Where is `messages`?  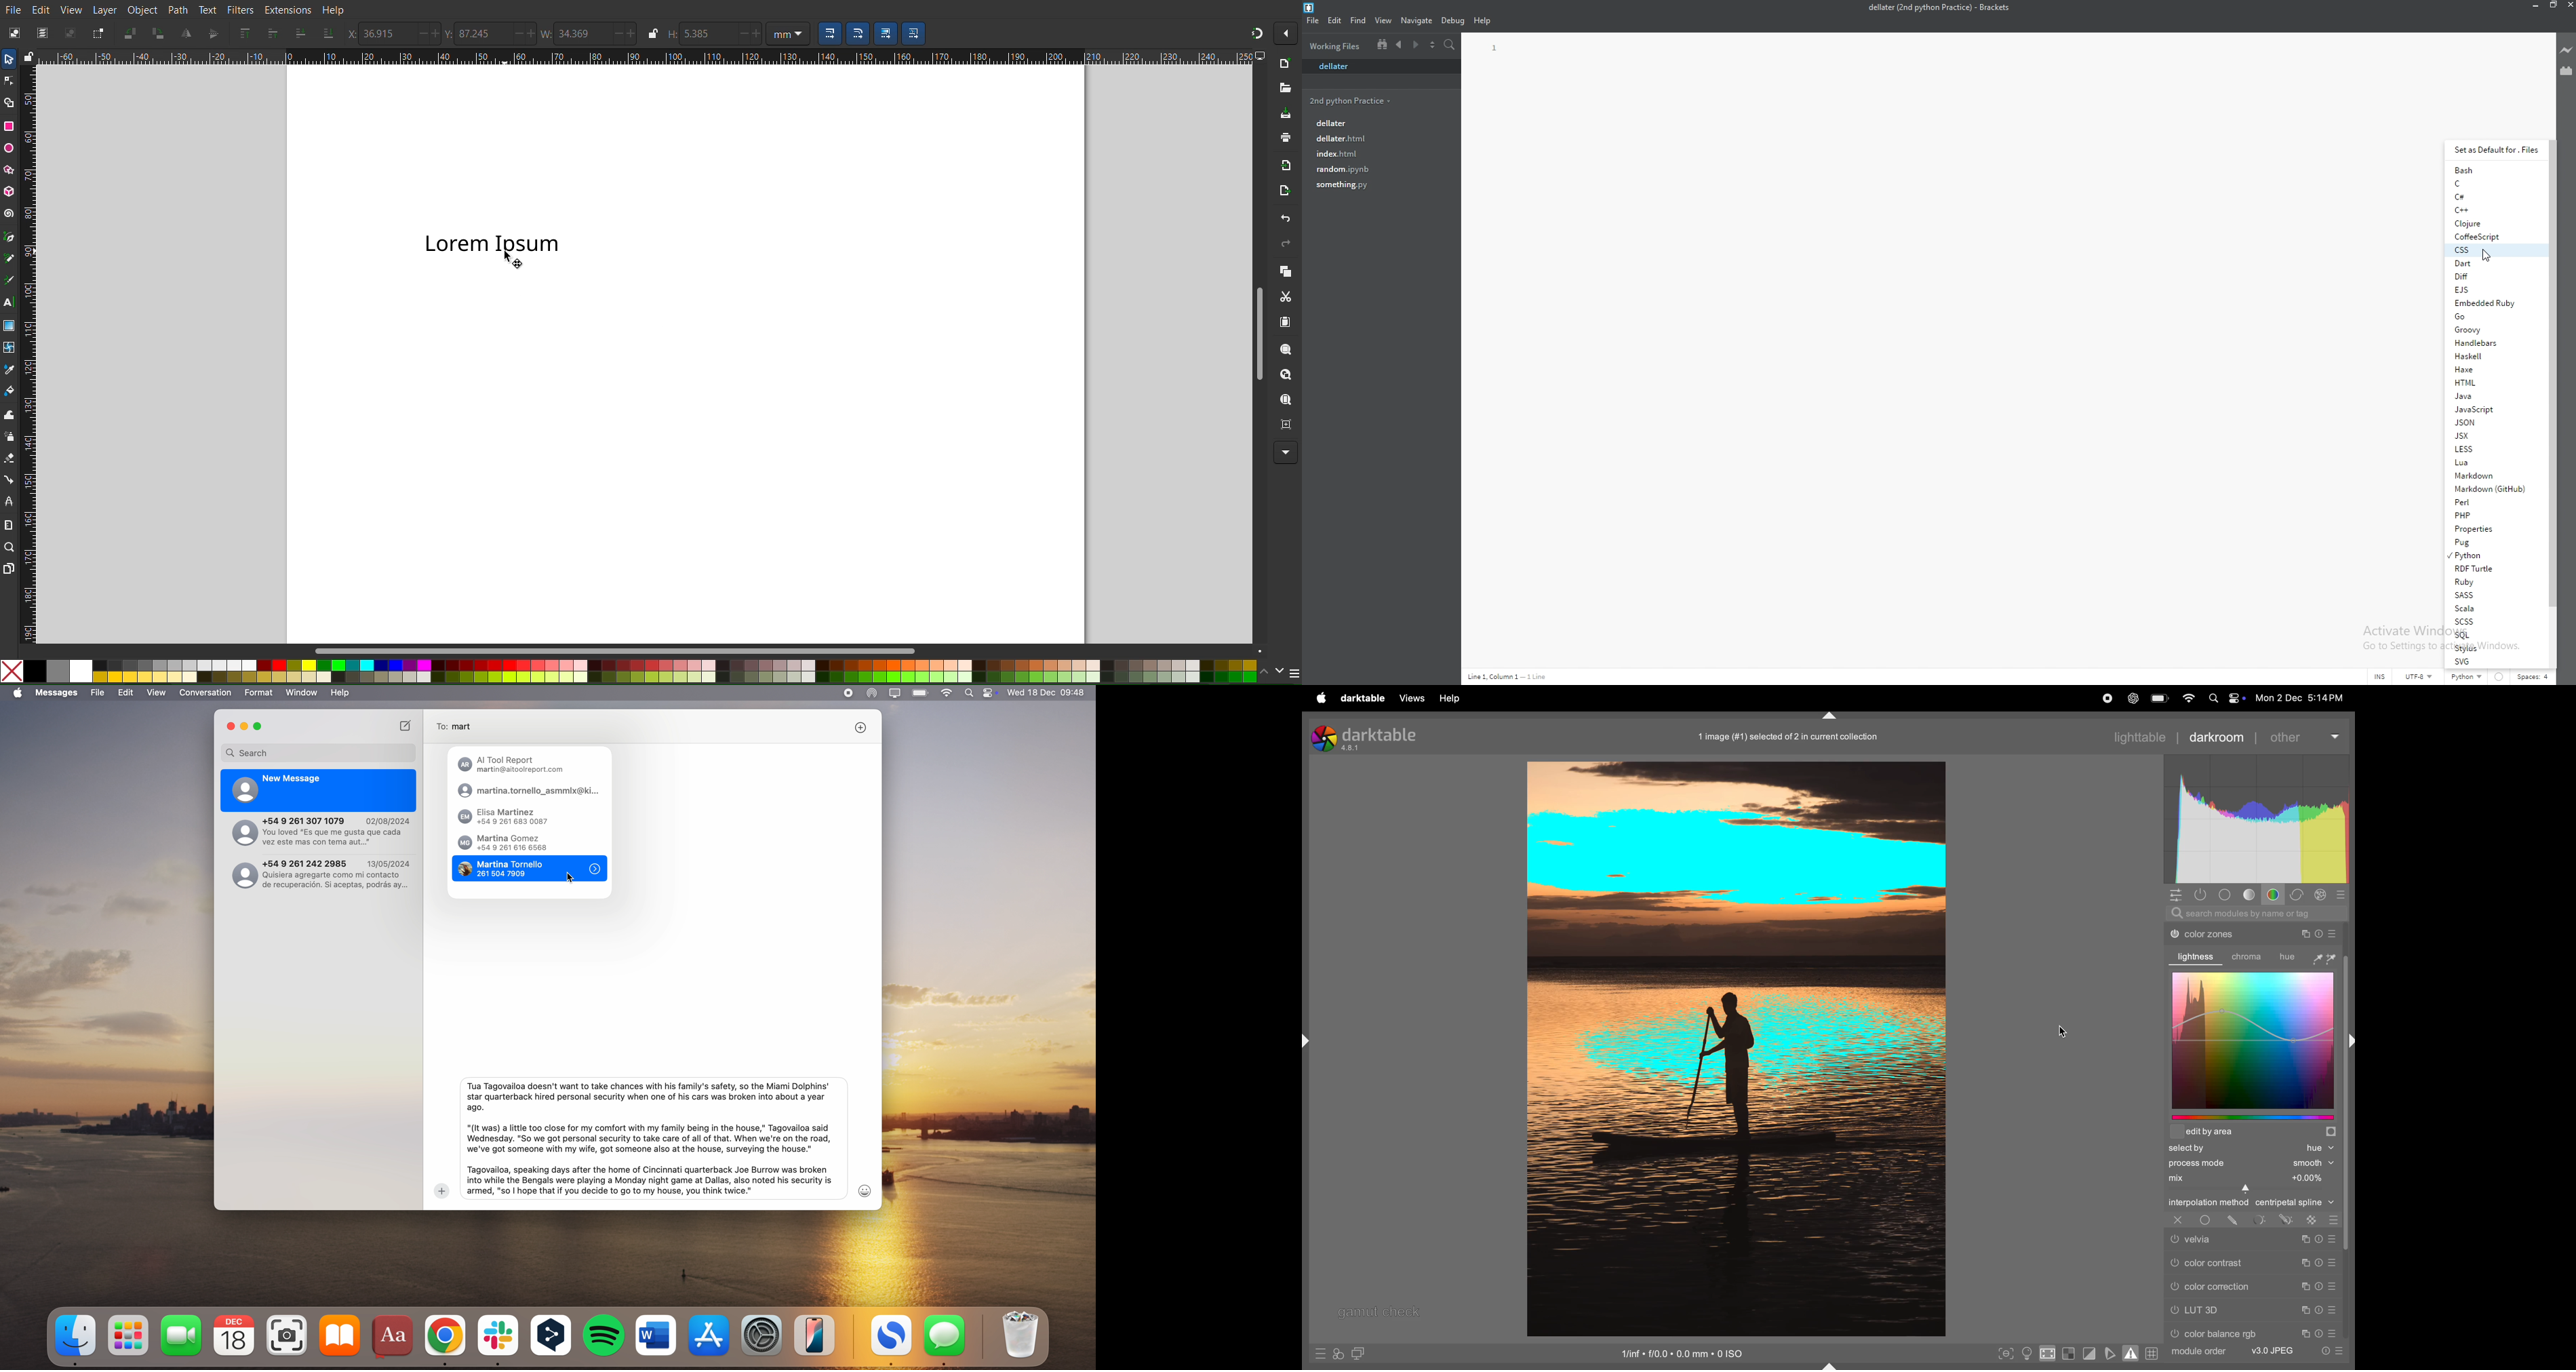 messages is located at coordinates (945, 1340).